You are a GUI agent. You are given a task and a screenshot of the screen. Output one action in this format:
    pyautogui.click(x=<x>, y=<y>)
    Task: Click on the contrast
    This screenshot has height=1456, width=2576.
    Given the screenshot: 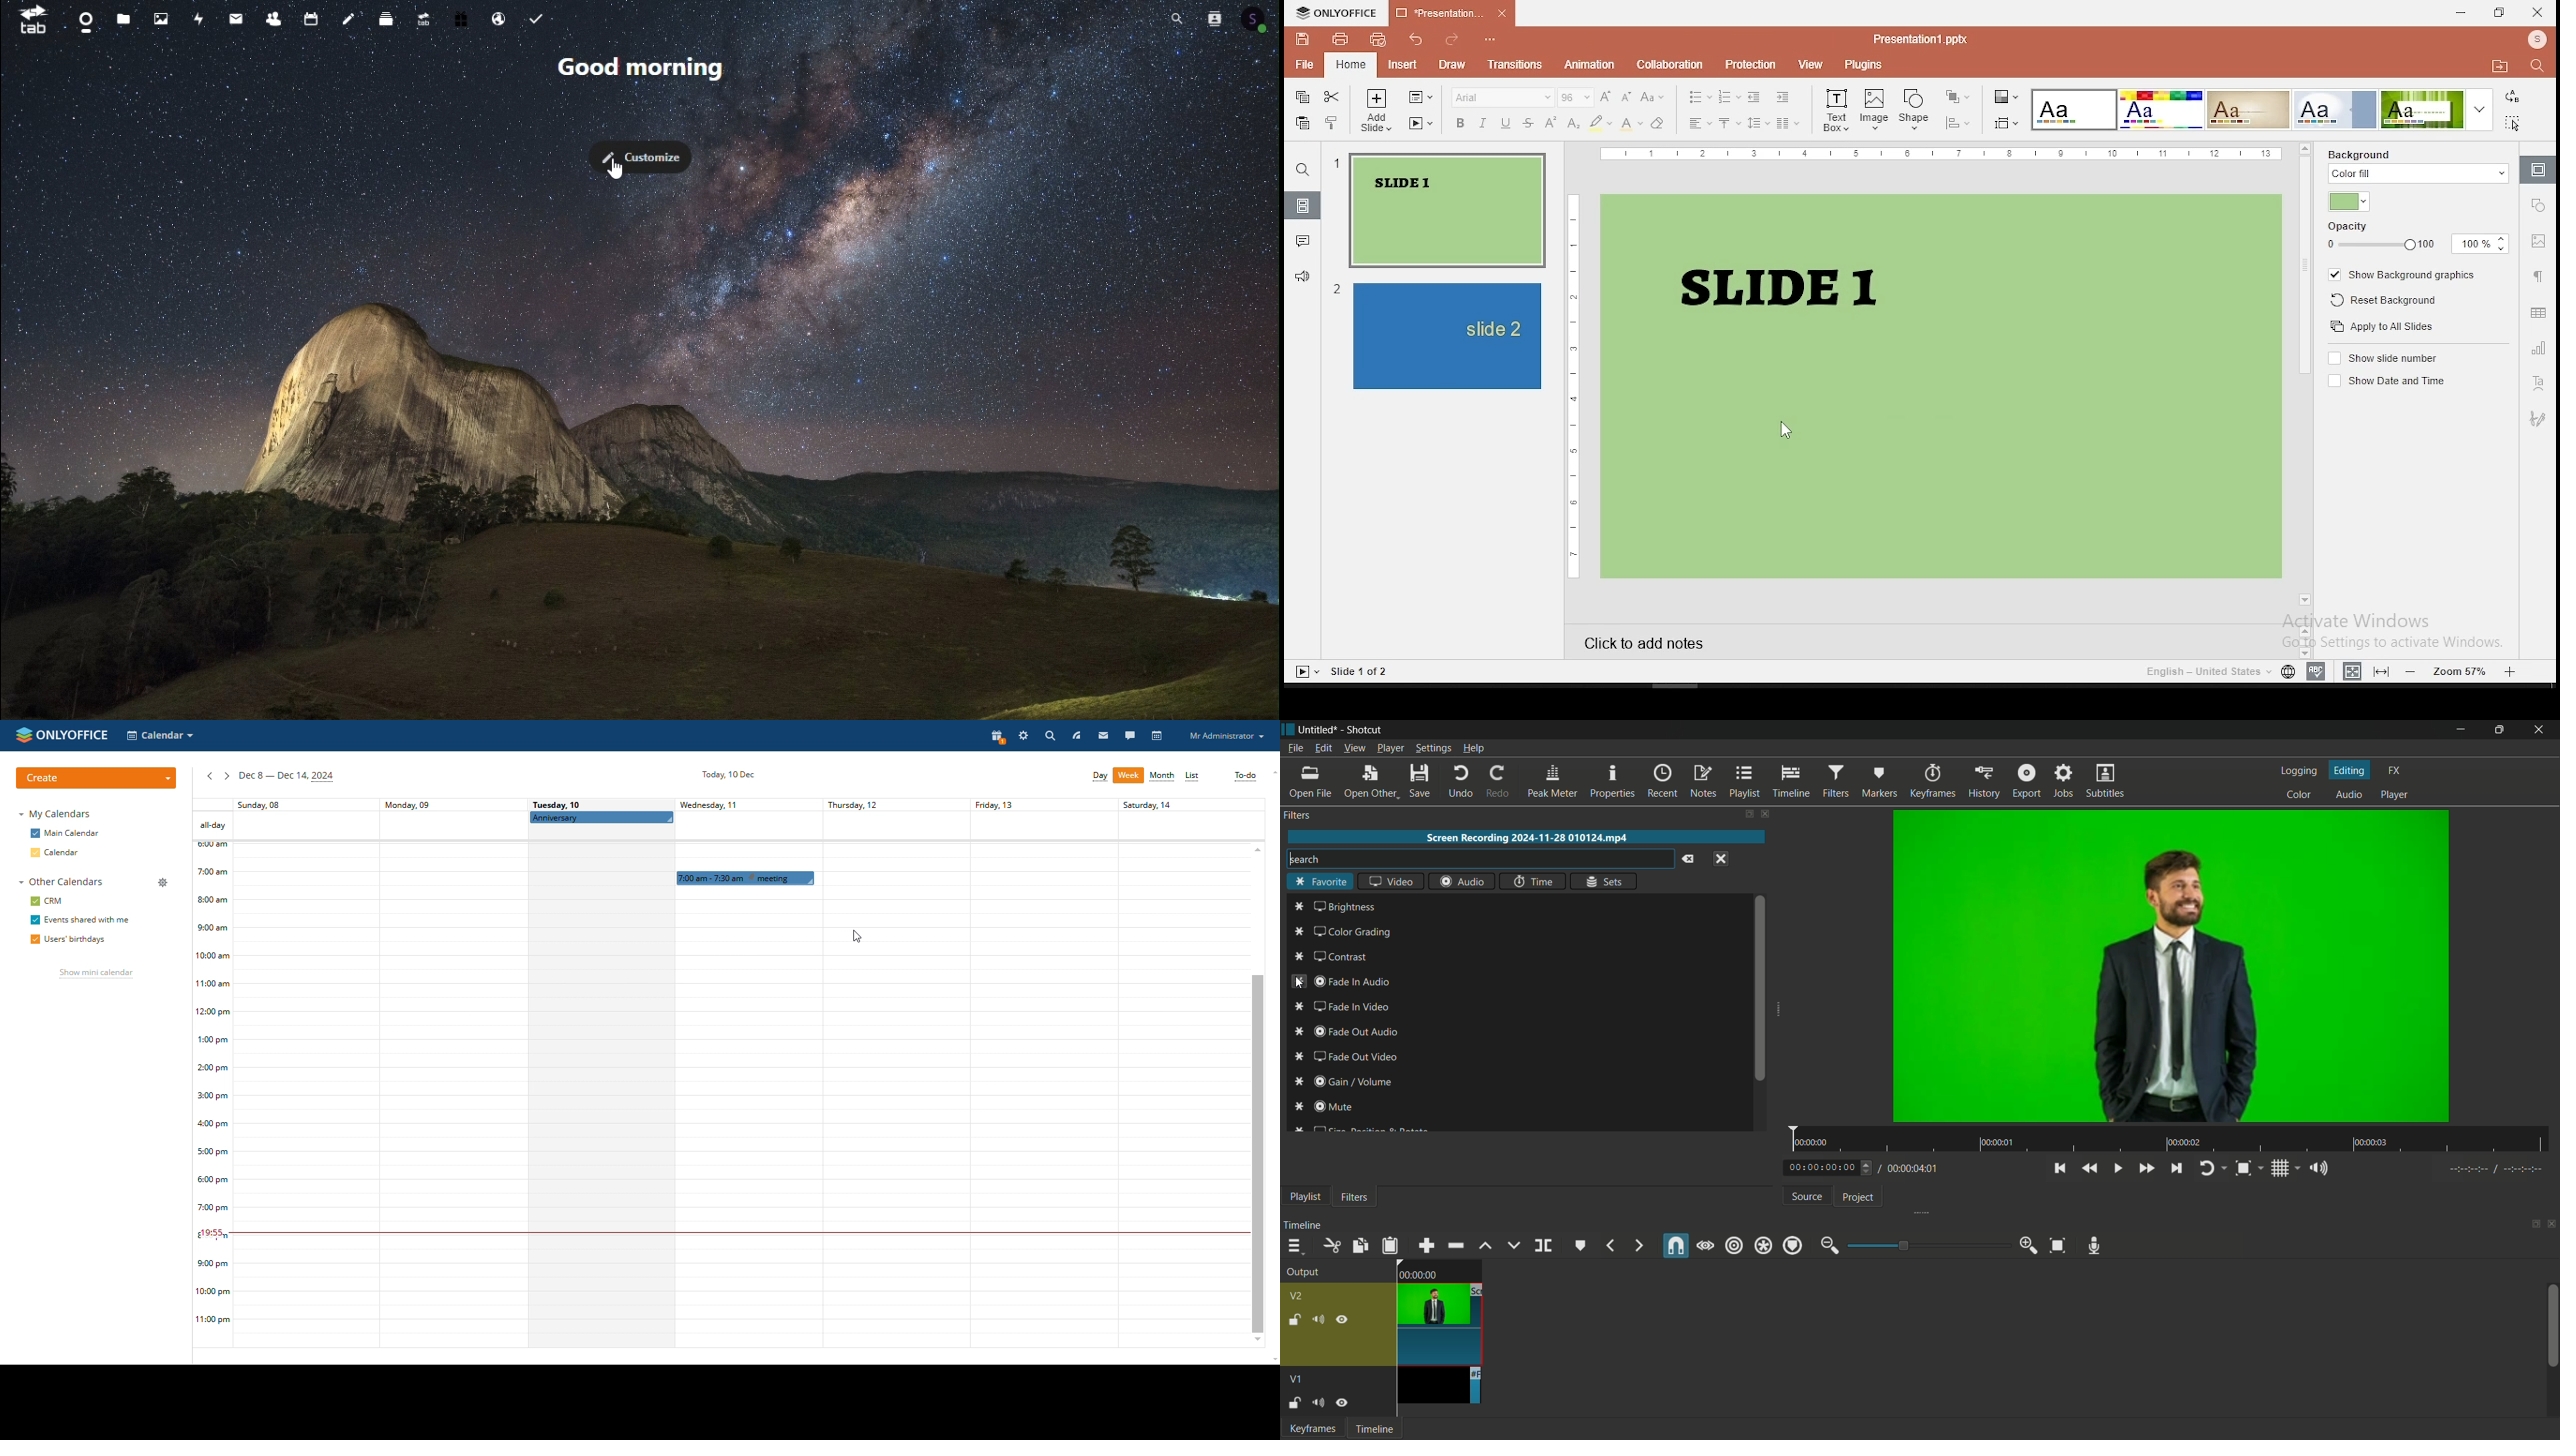 What is the action you would take?
    pyautogui.click(x=1333, y=957)
    